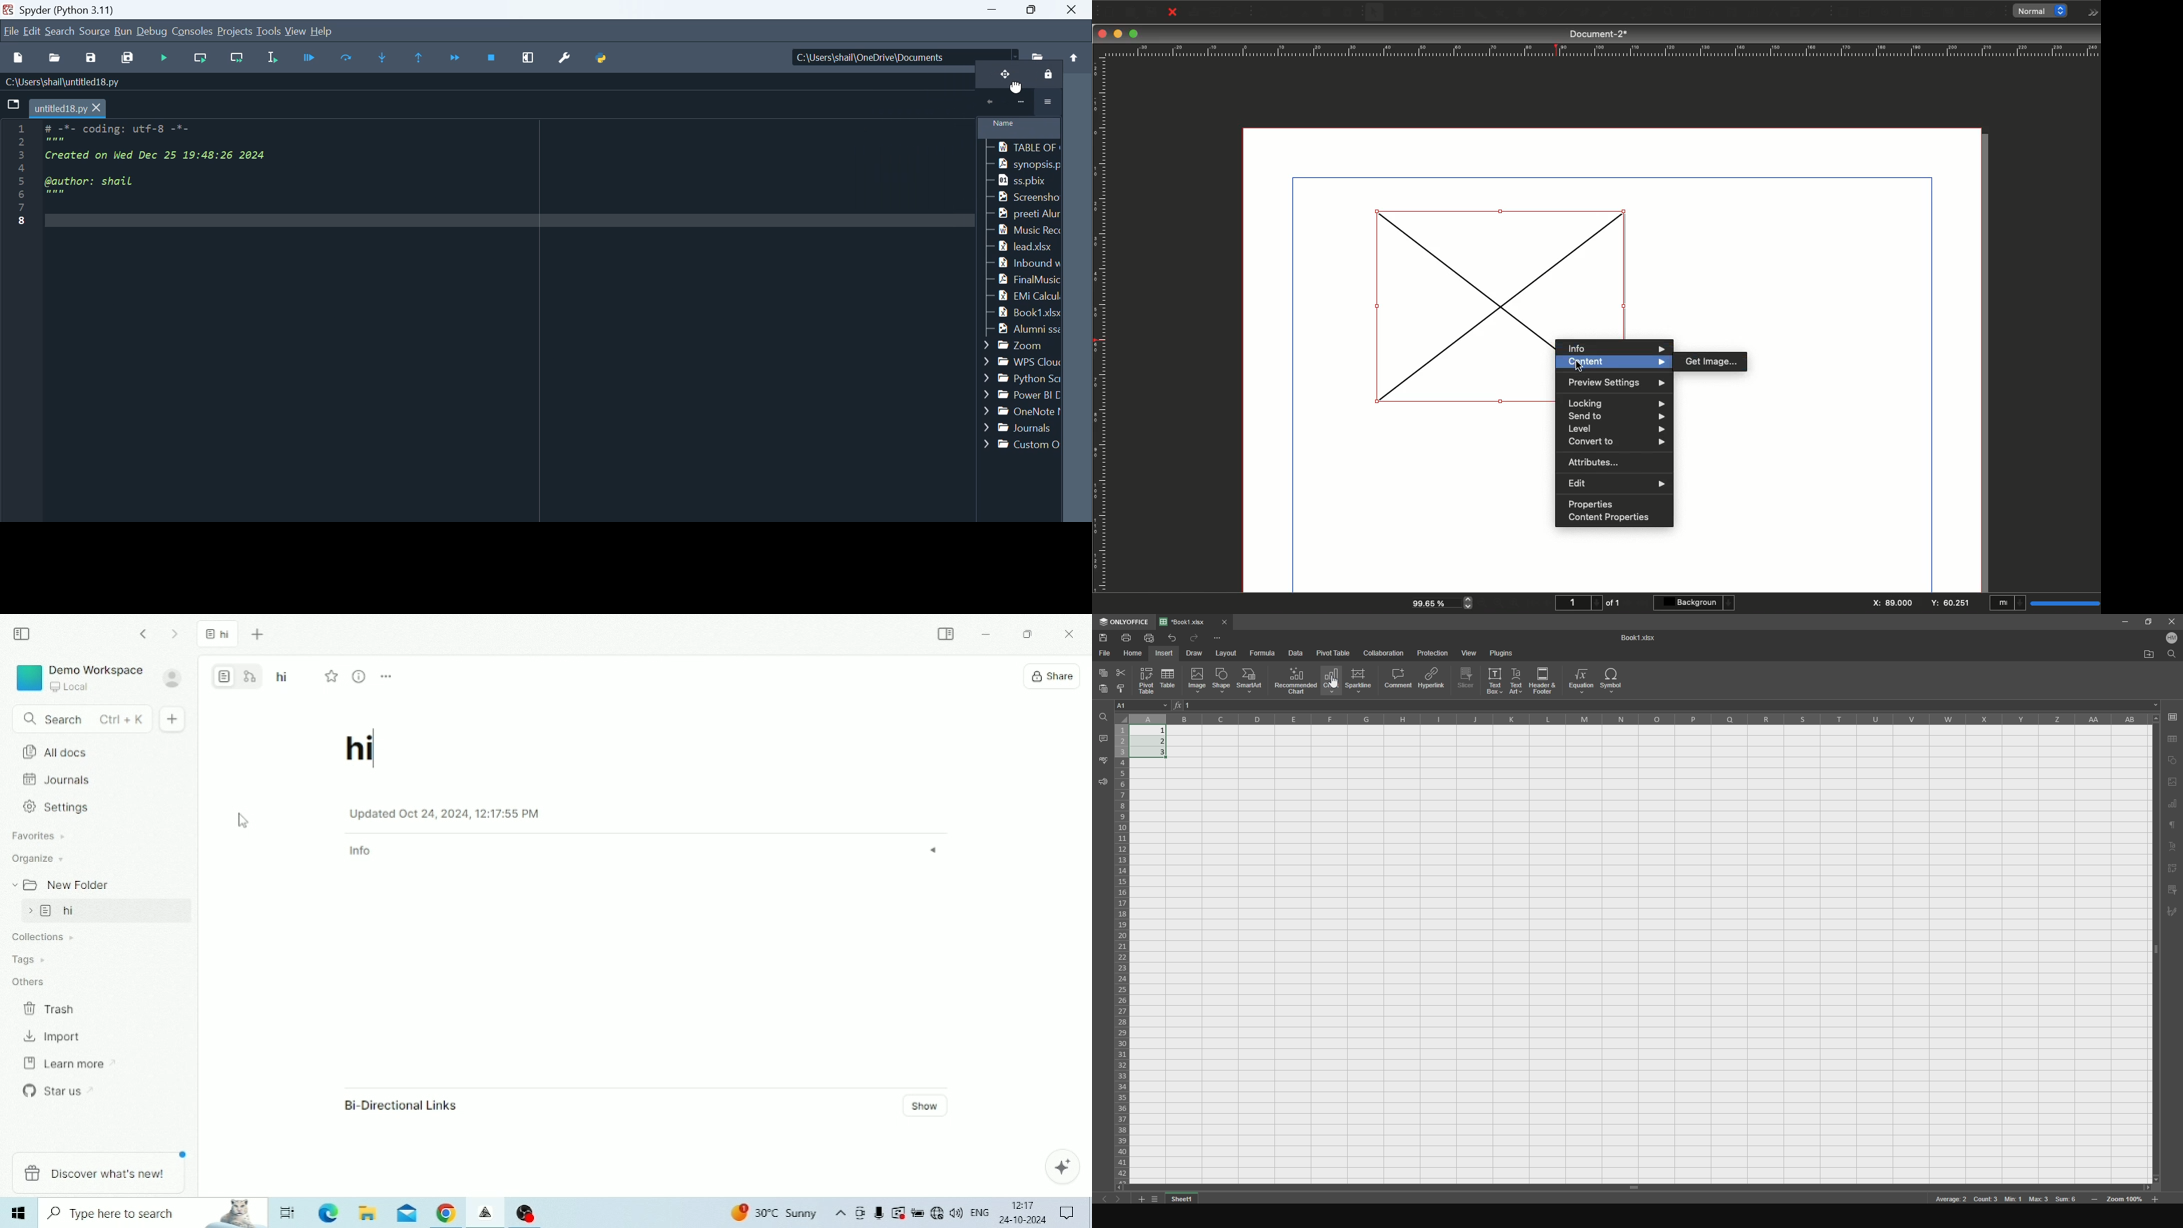 The width and height of the screenshot is (2184, 1232). Describe the element at coordinates (18, 57) in the screenshot. I see `New` at that location.